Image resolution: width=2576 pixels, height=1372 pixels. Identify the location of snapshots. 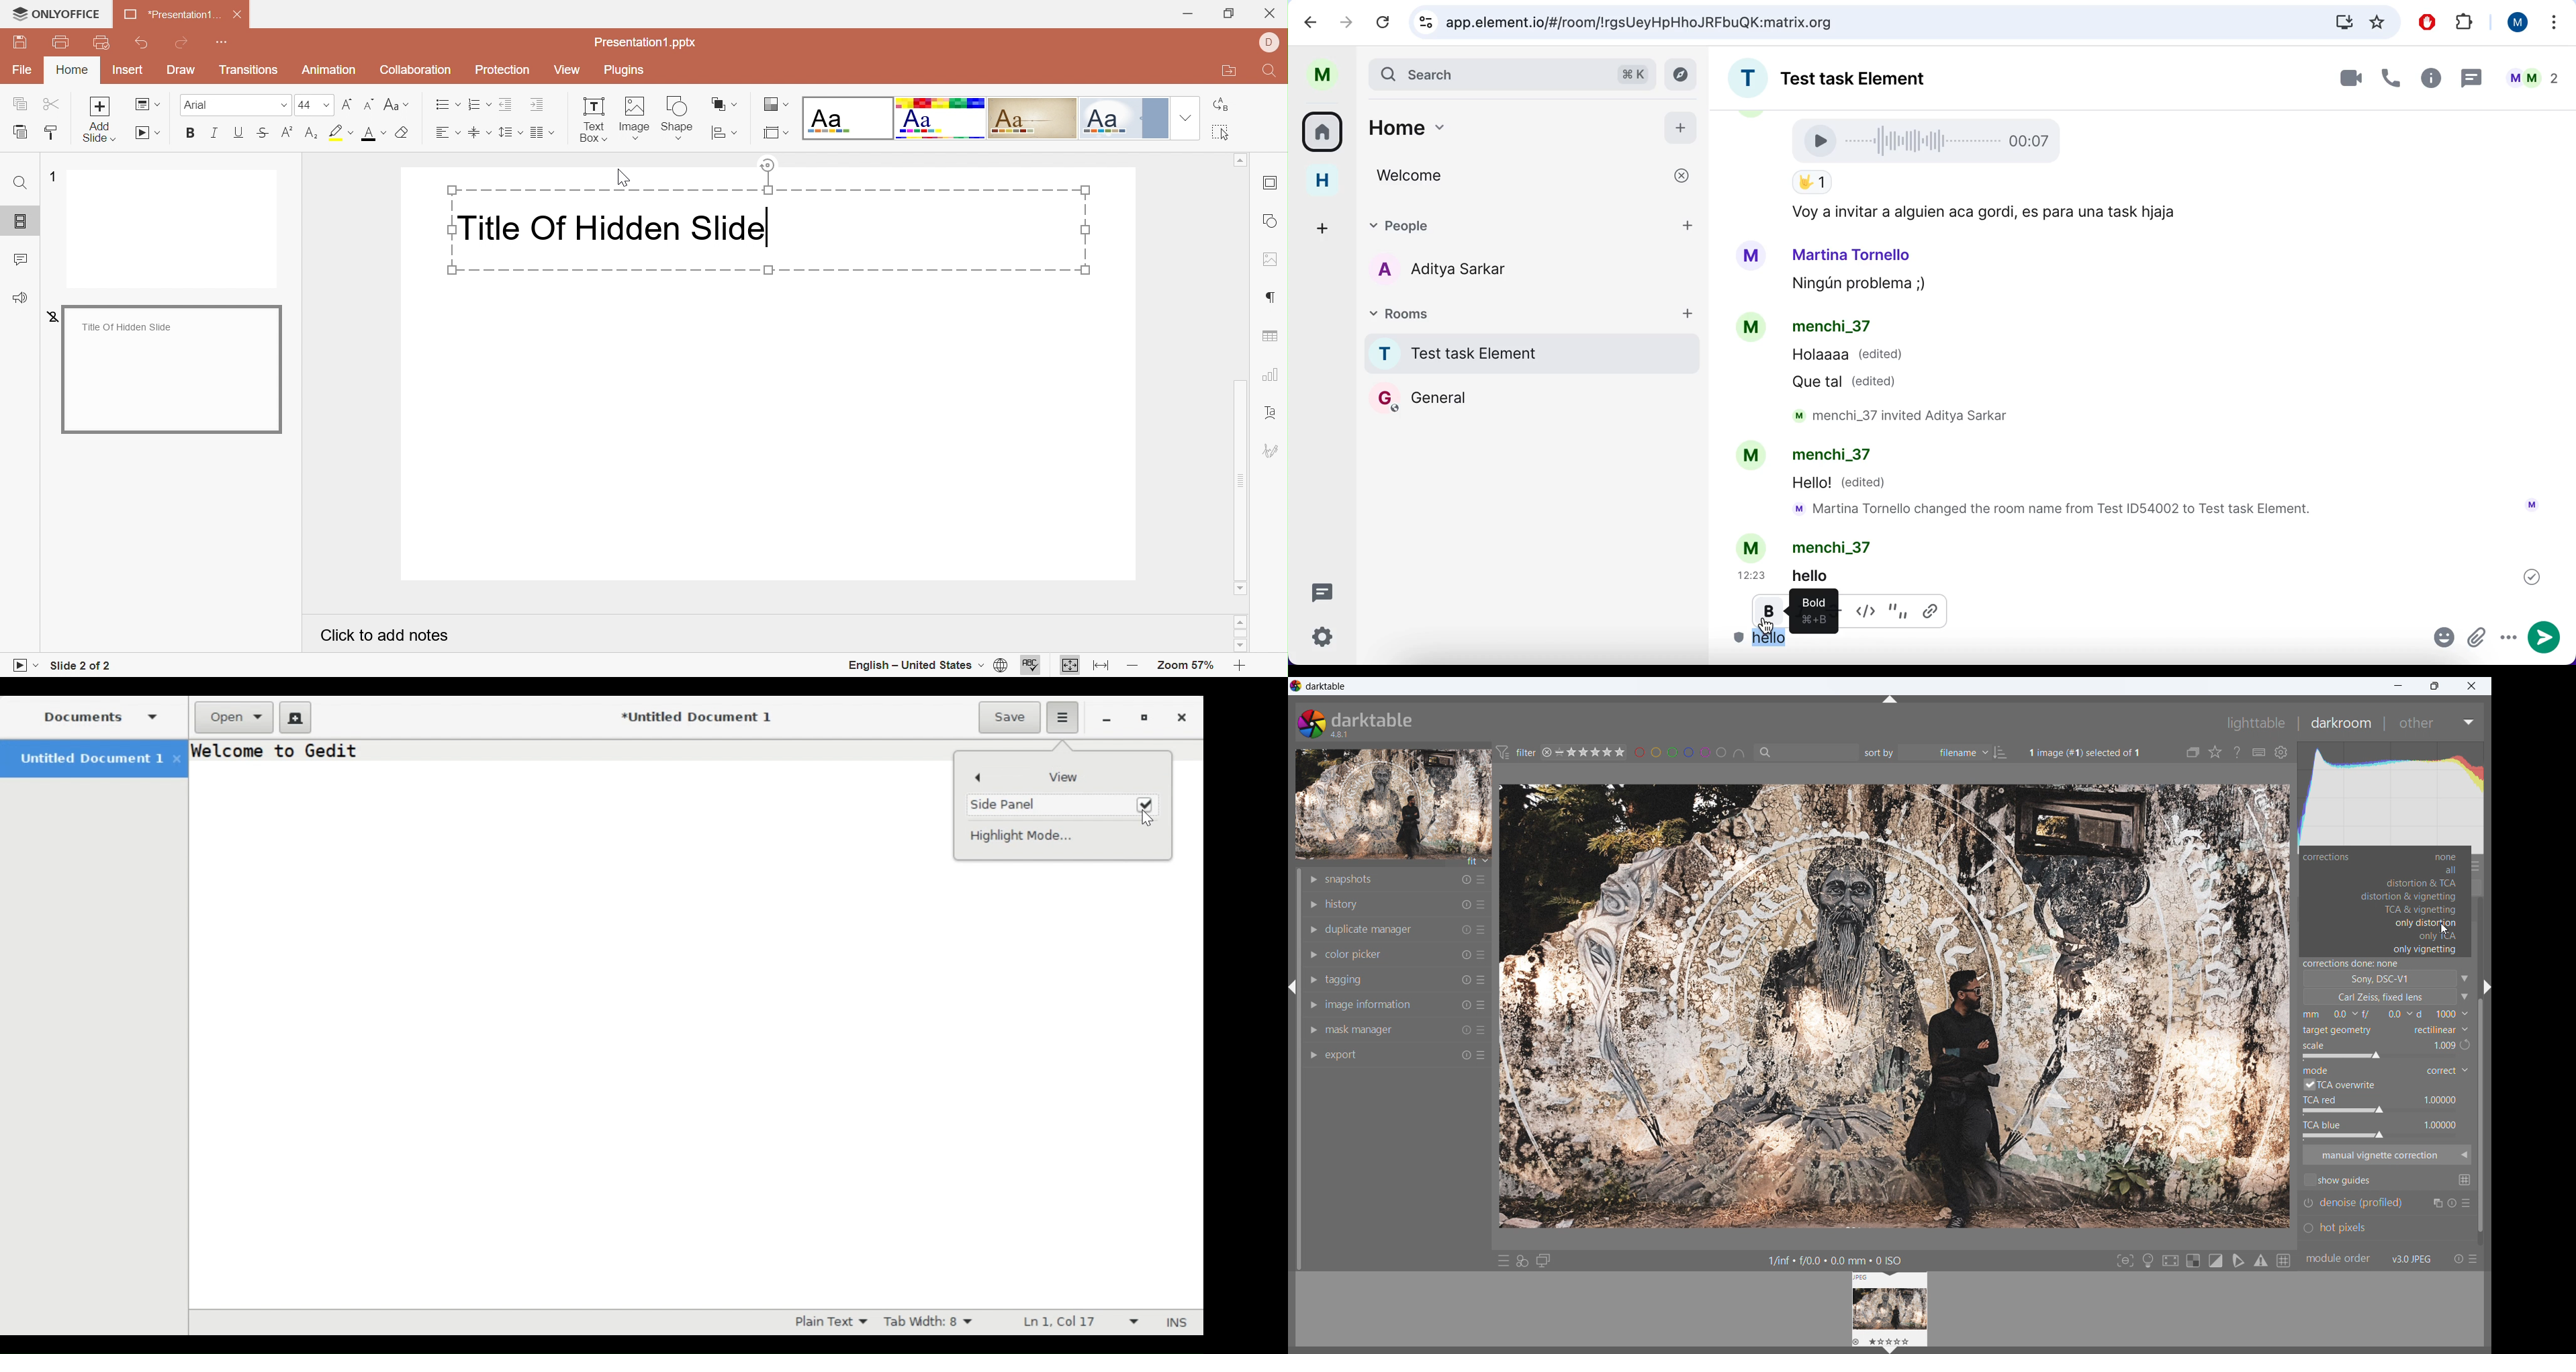
(1349, 879).